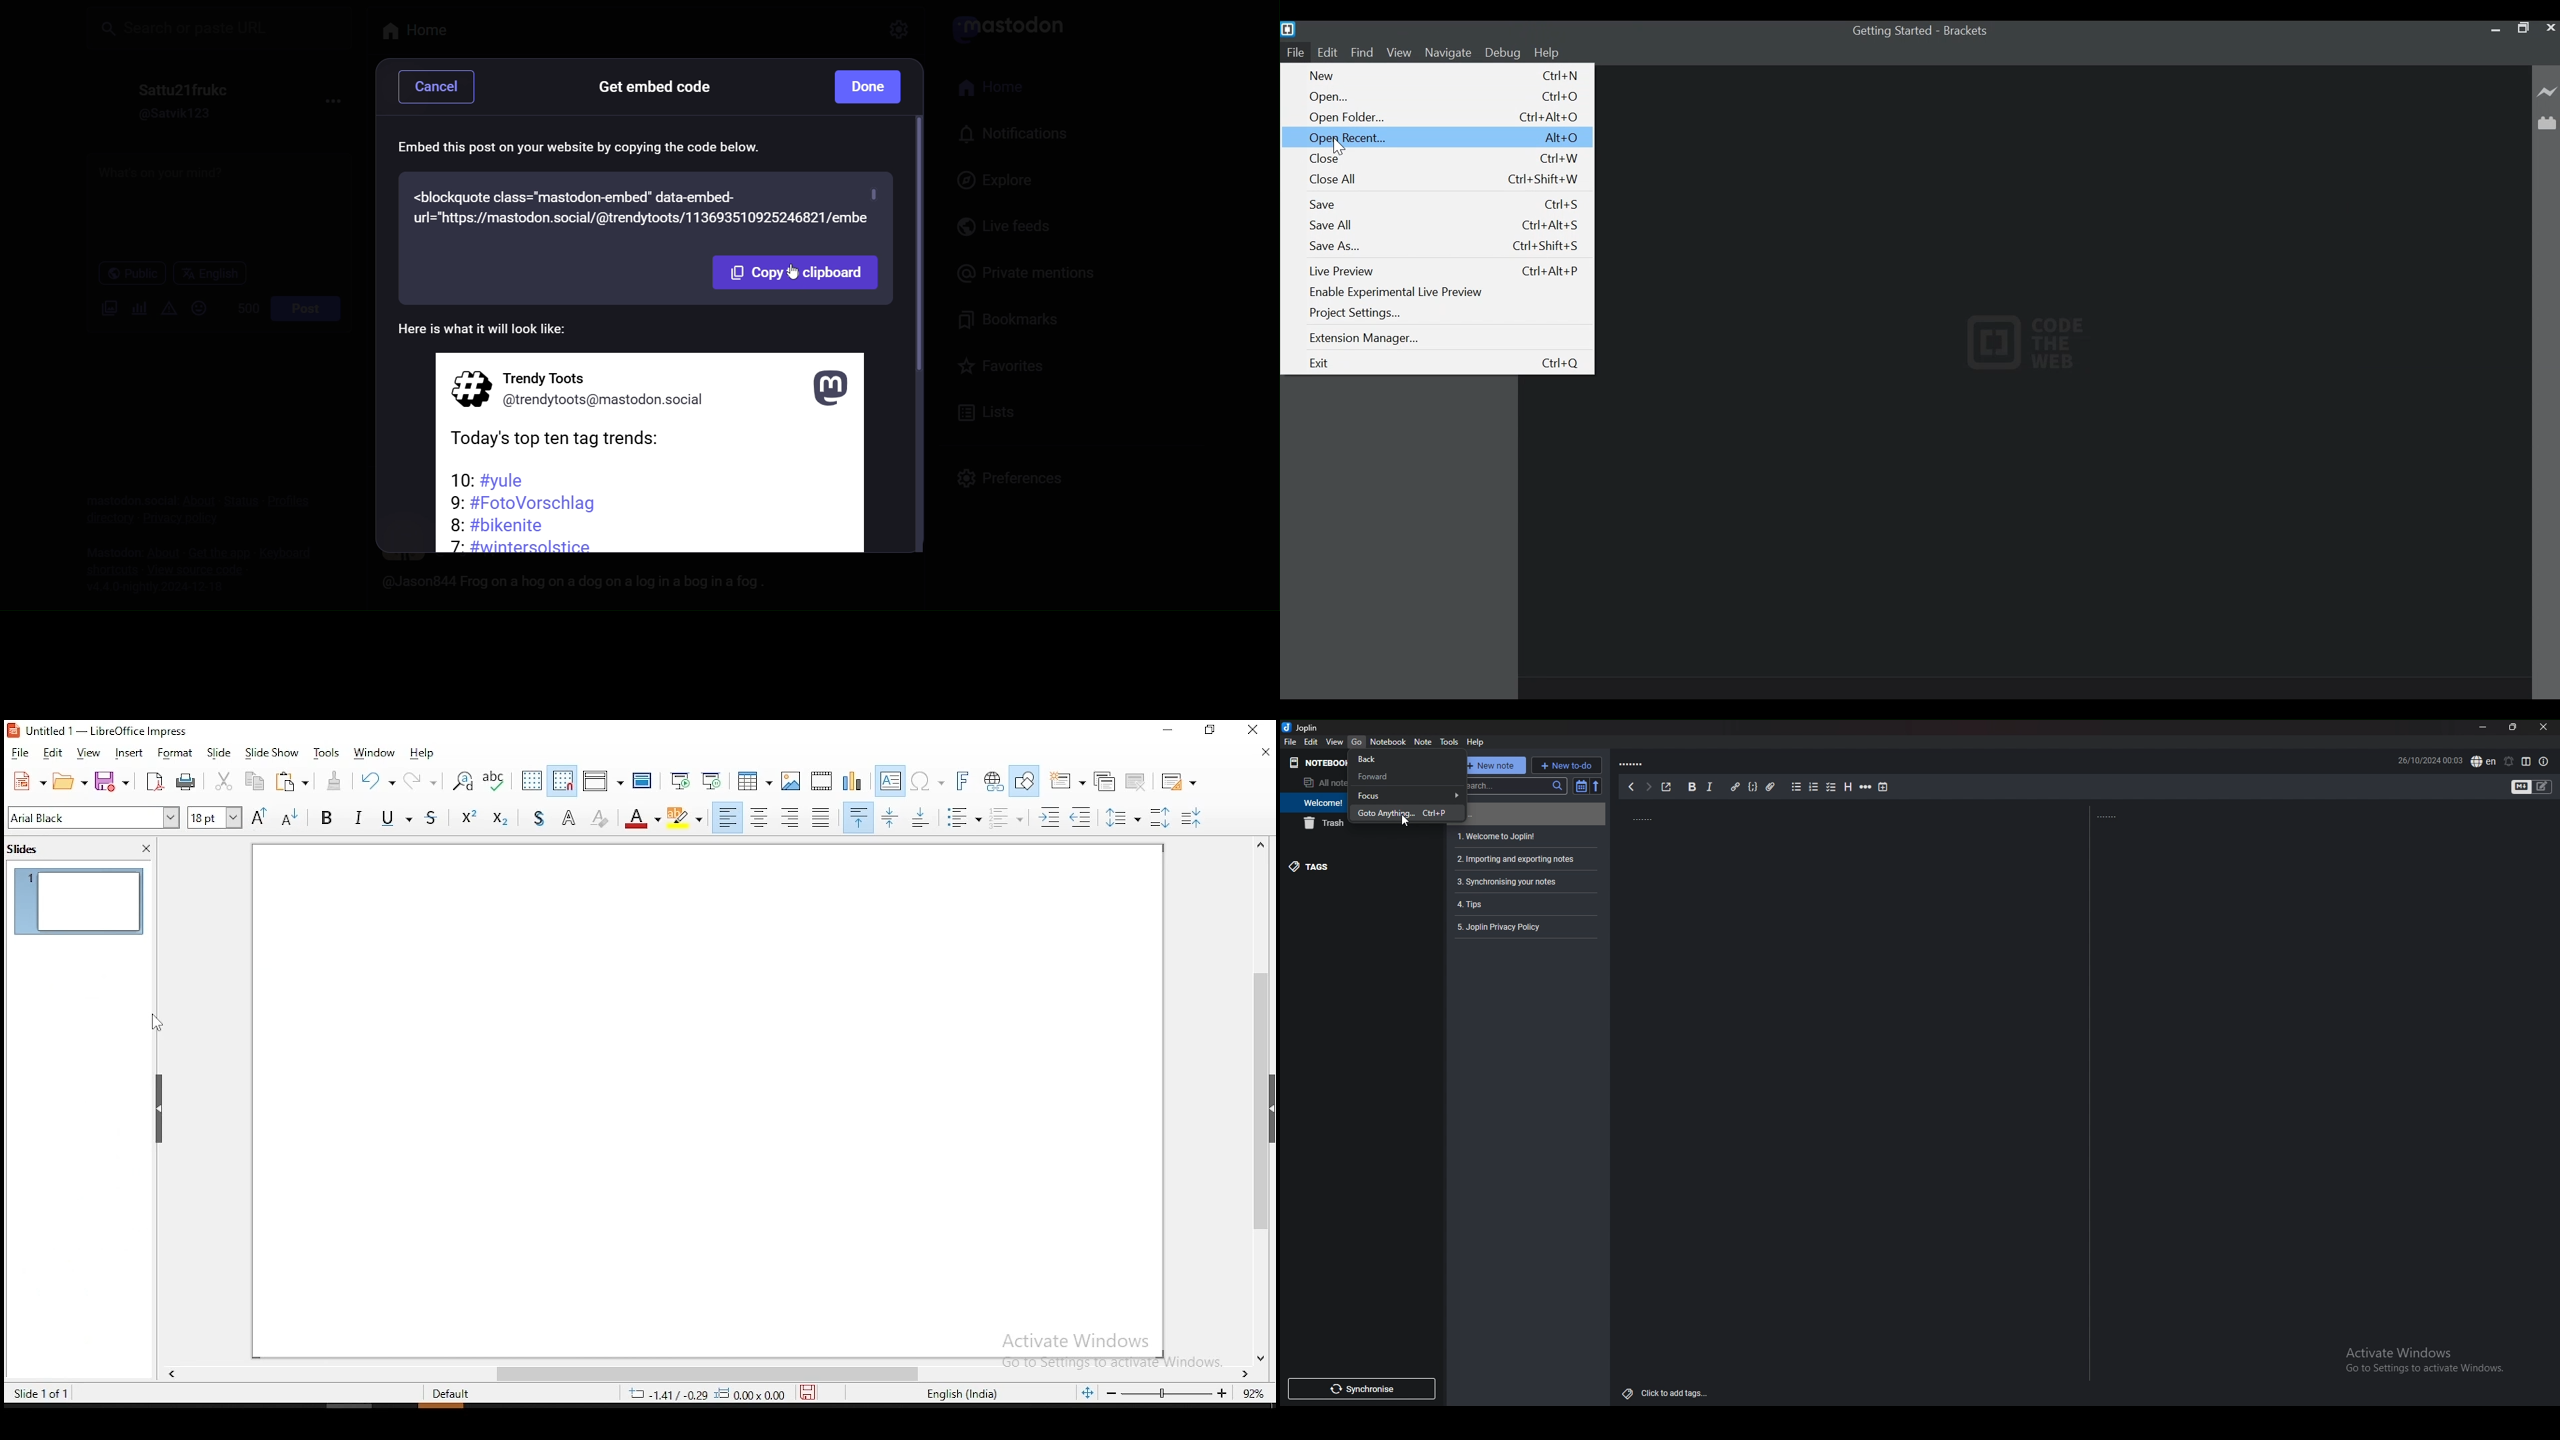 The width and height of the screenshot is (2576, 1456). Describe the element at coordinates (177, 751) in the screenshot. I see `format` at that location.